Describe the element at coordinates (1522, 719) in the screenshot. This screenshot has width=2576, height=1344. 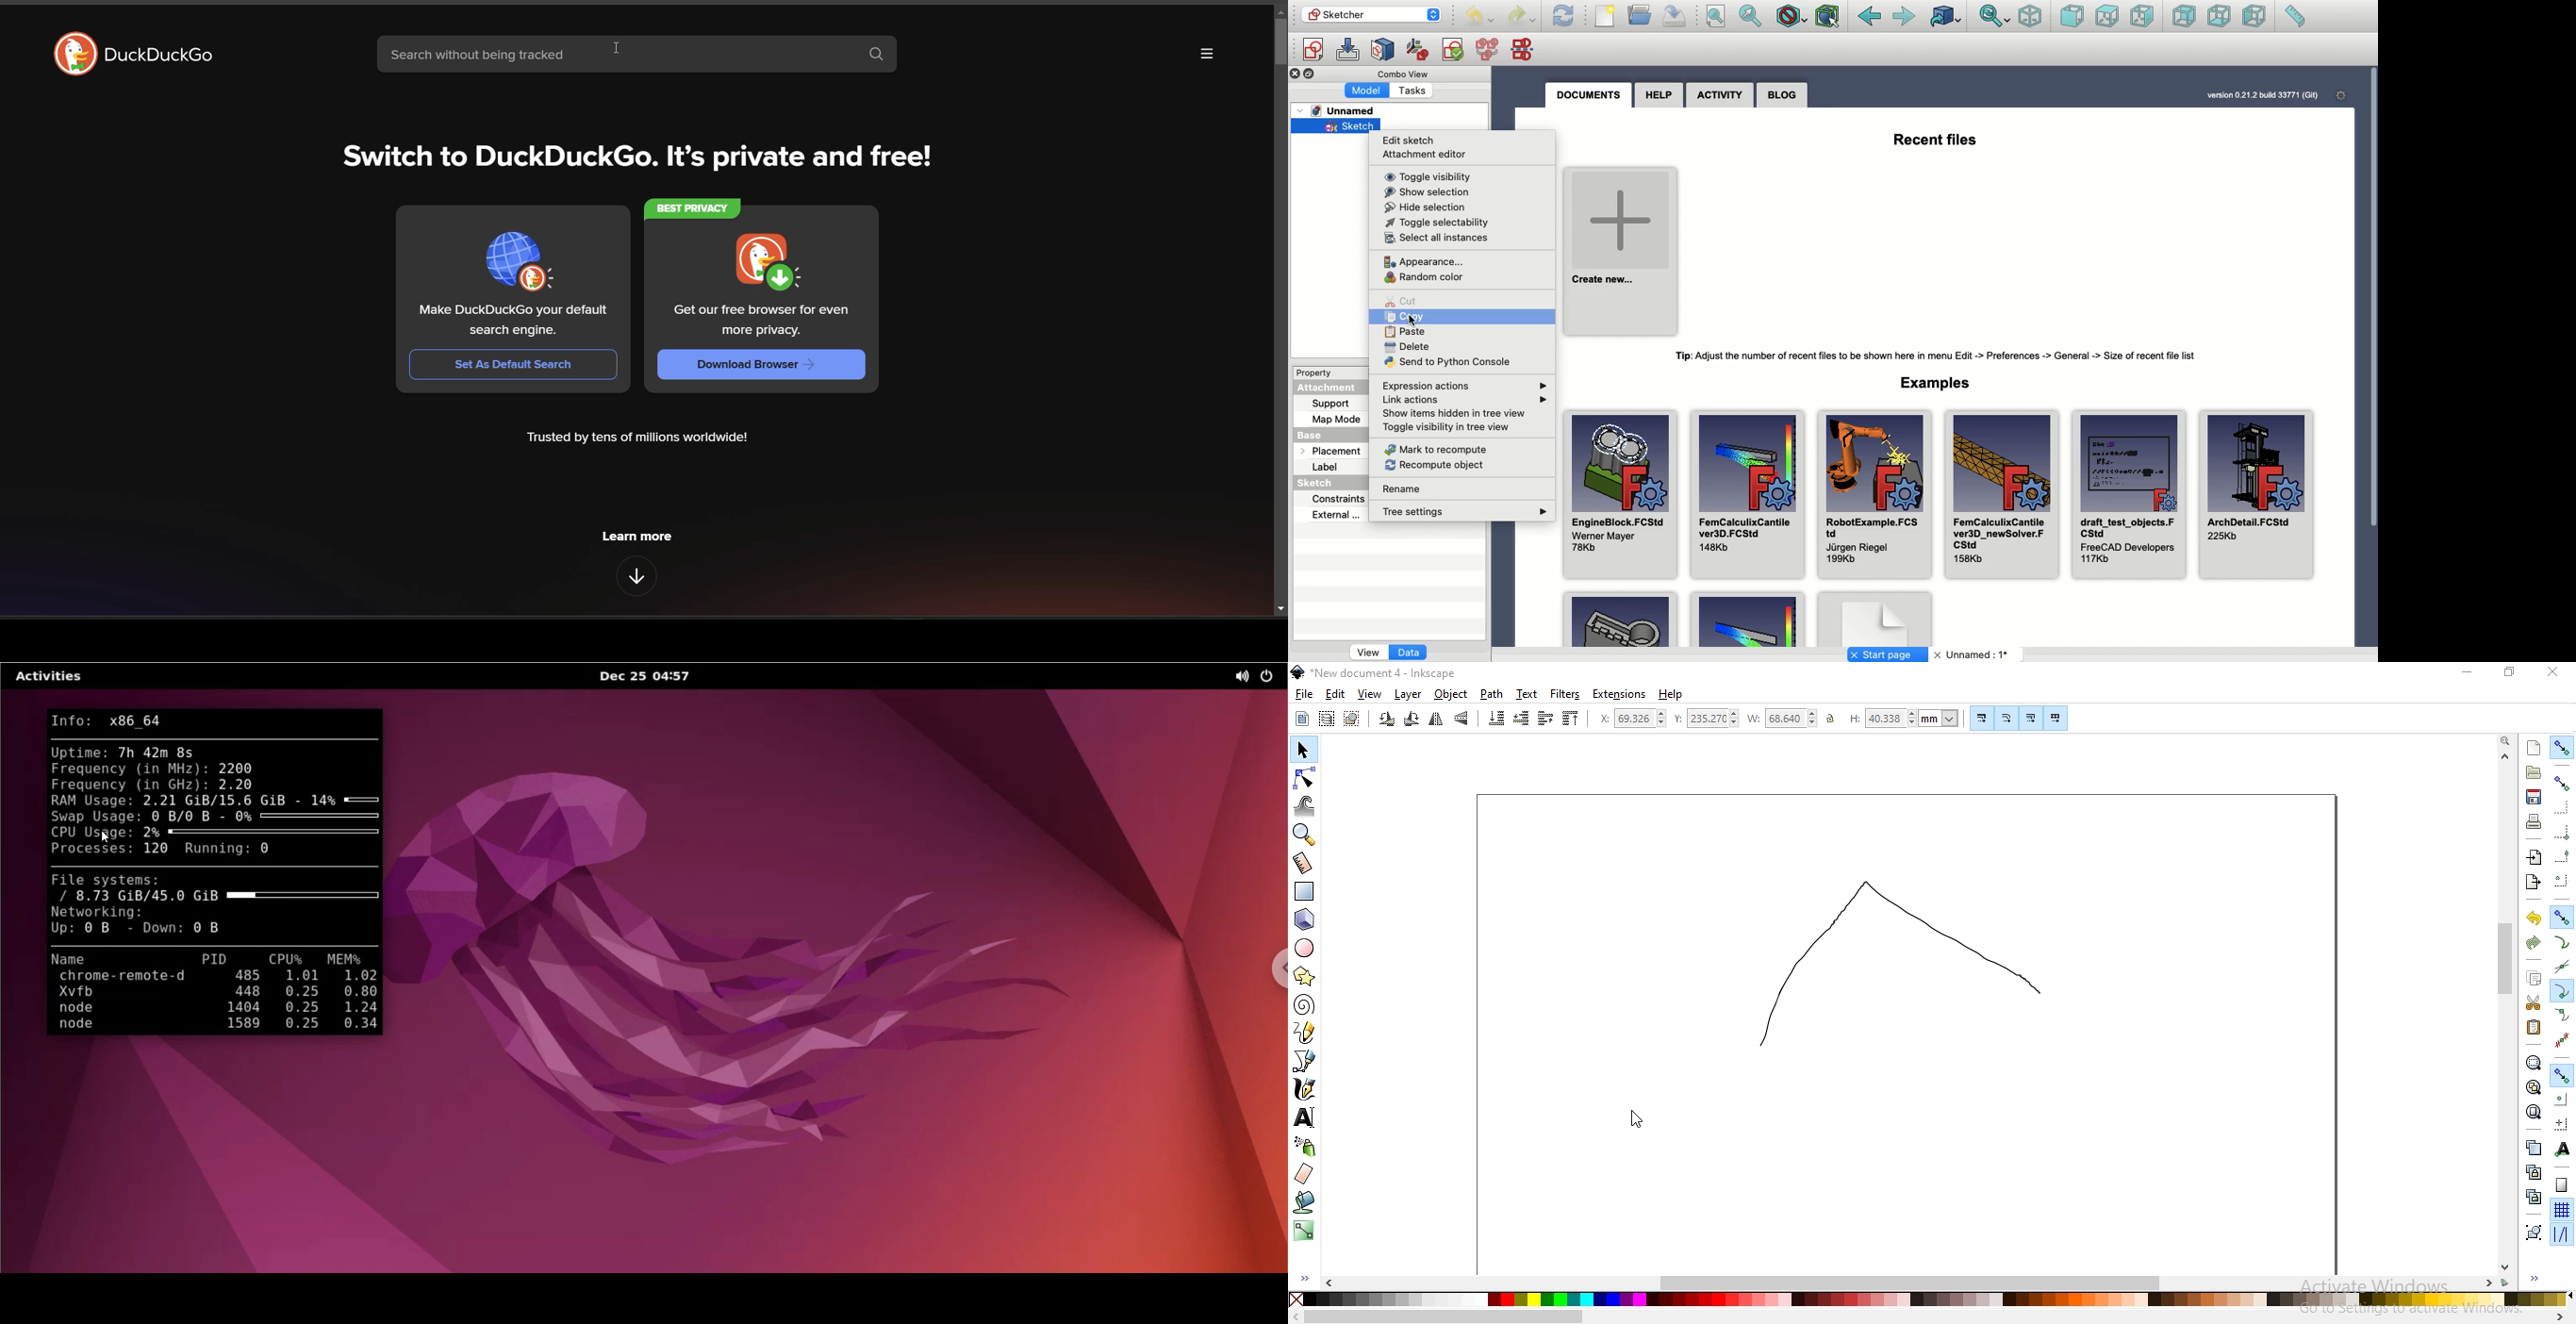
I see `lower selection one step` at that location.